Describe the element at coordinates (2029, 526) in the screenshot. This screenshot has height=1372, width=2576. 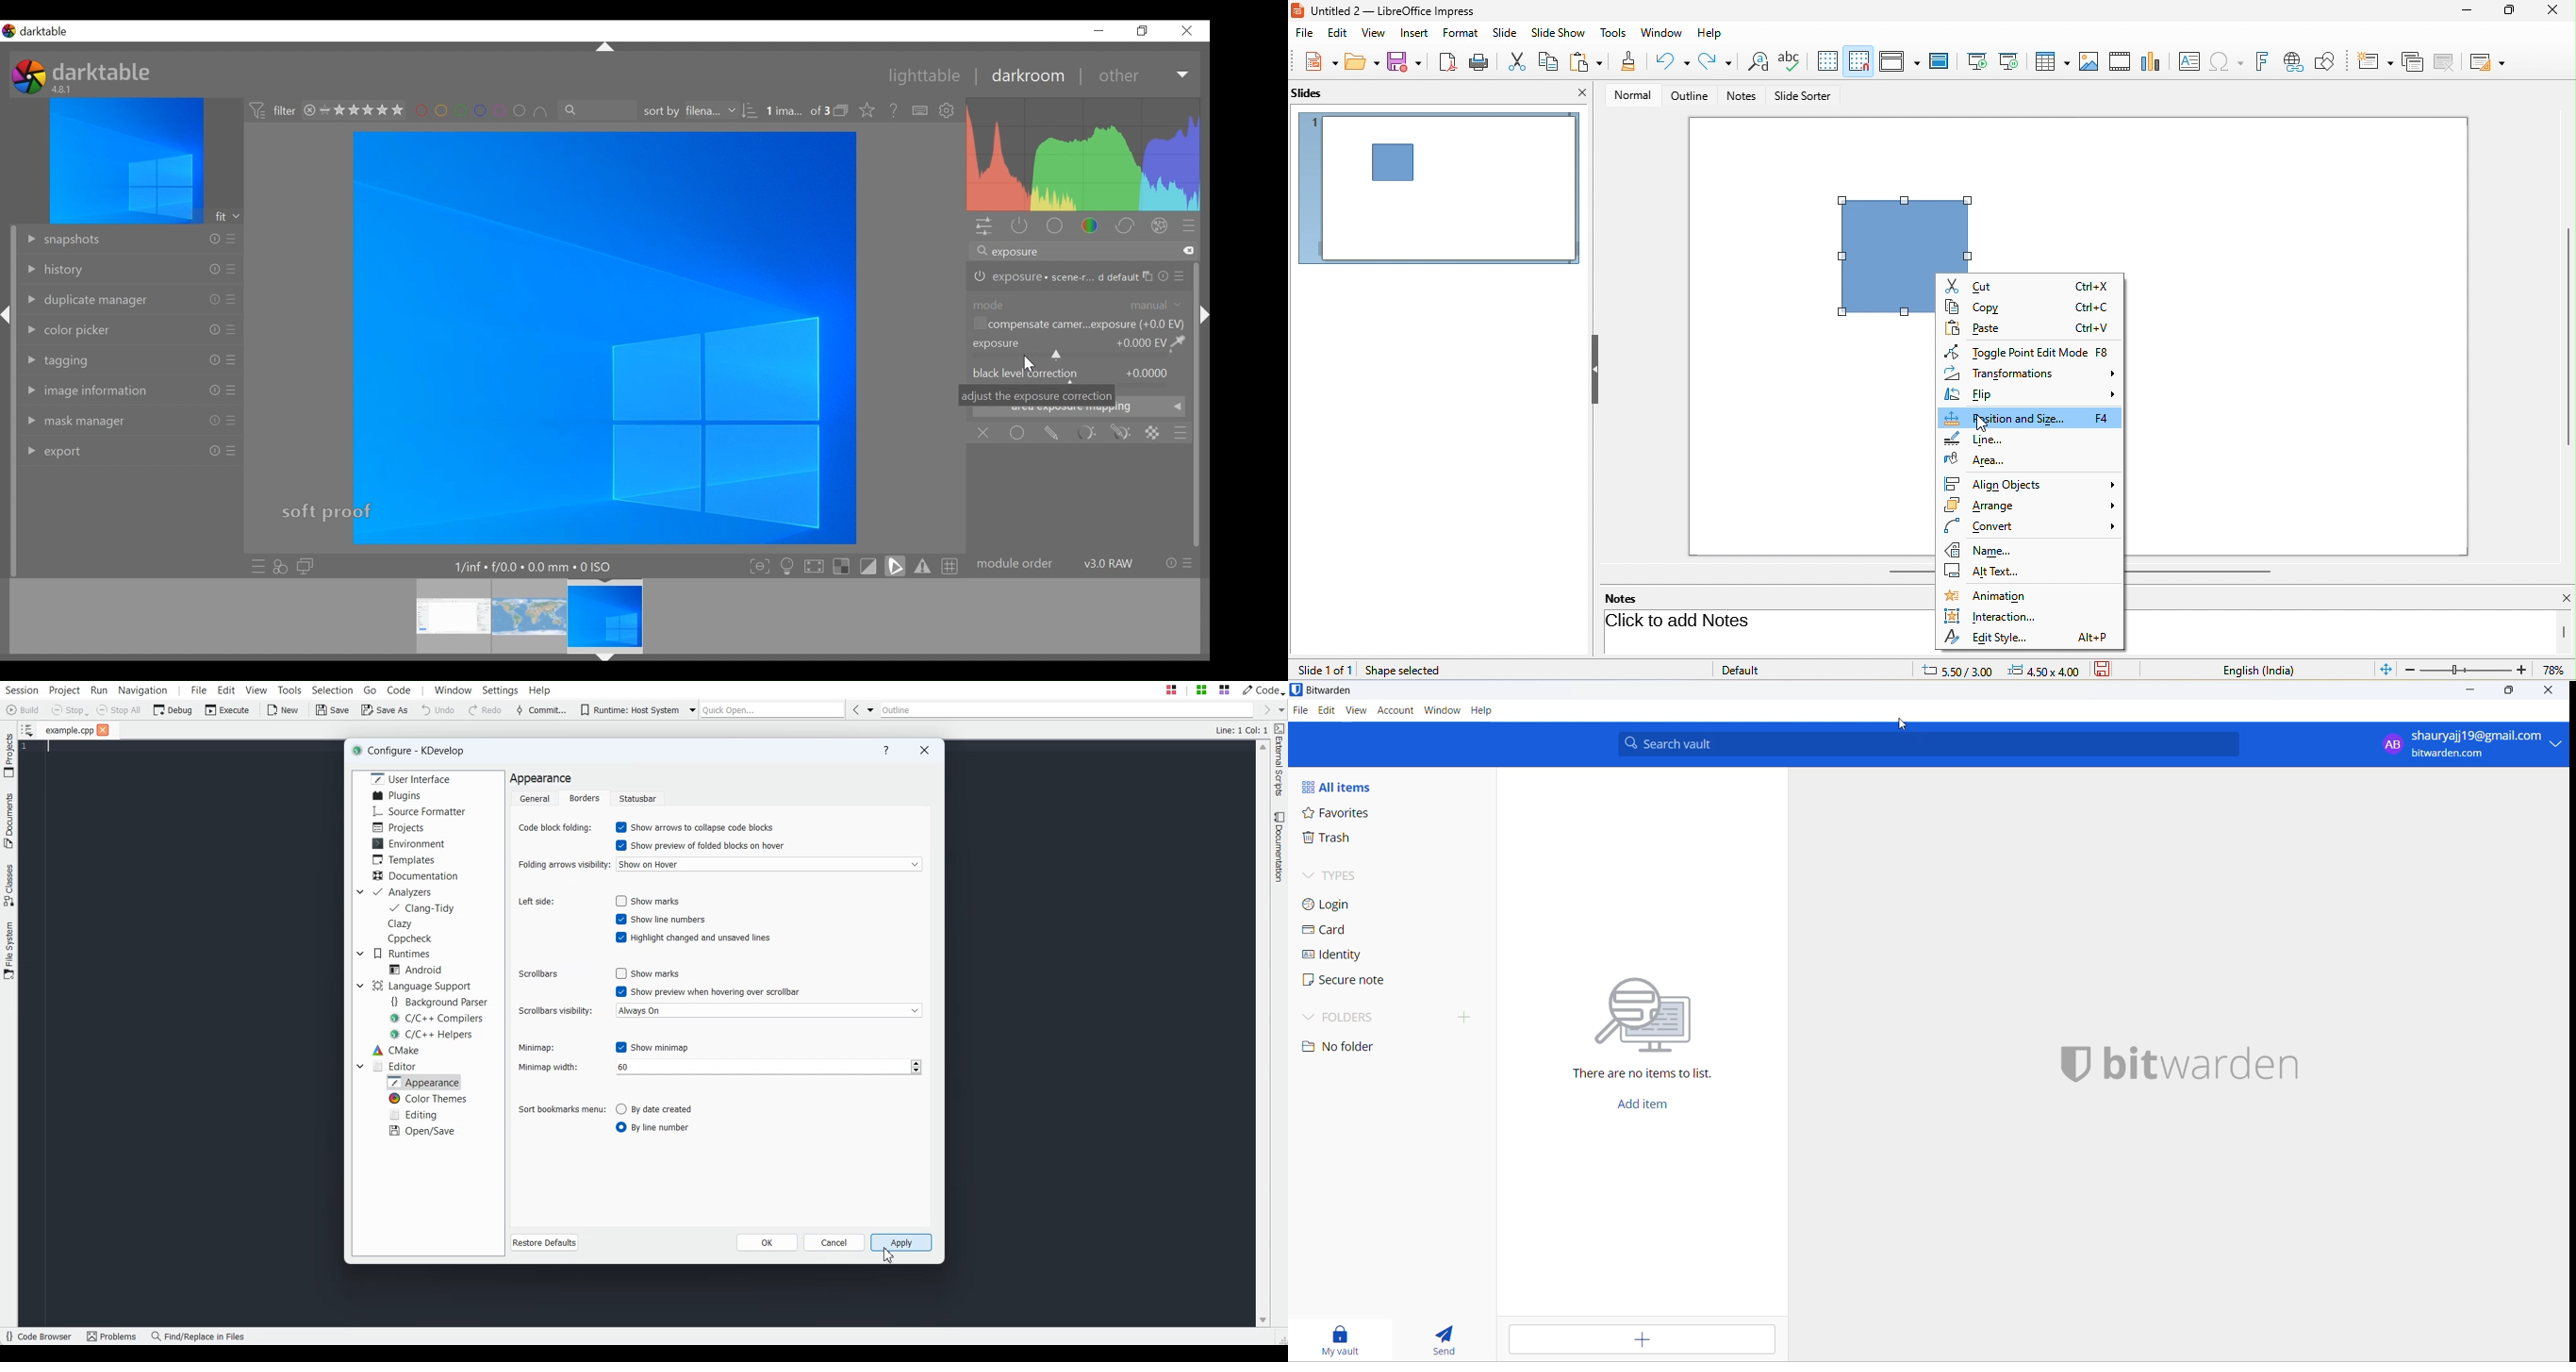
I see `convert` at that location.